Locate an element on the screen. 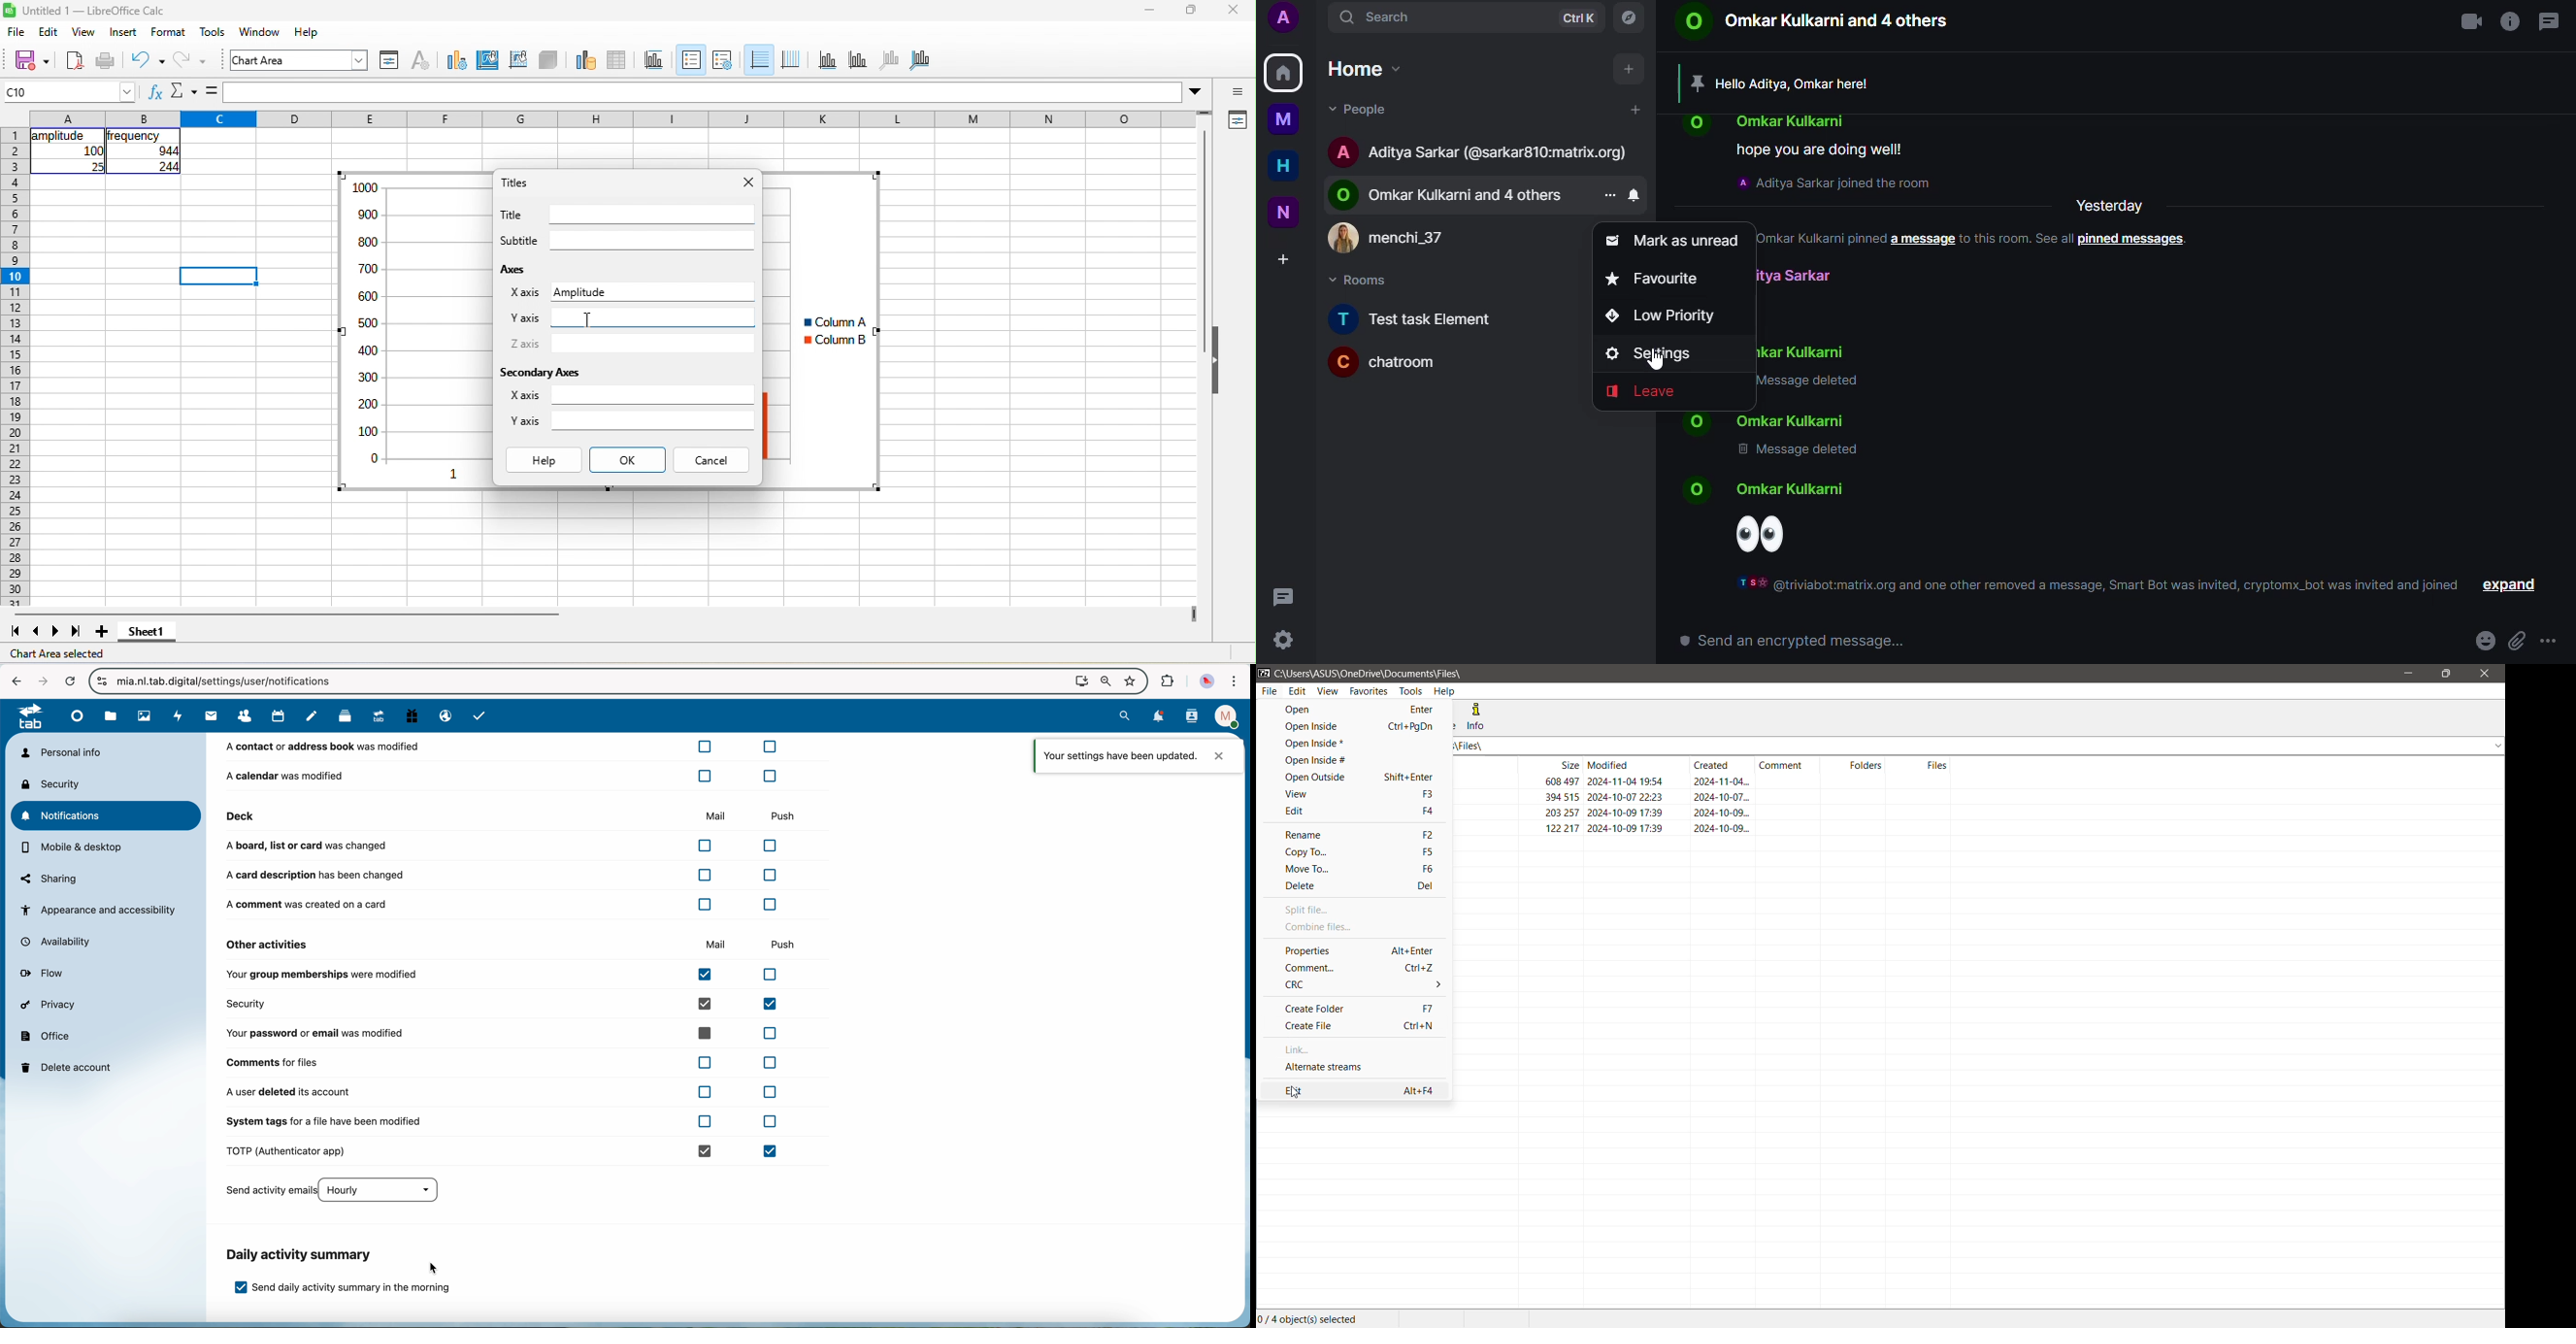 This screenshot has width=2576, height=1344. chart type is located at coordinates (457, 61).